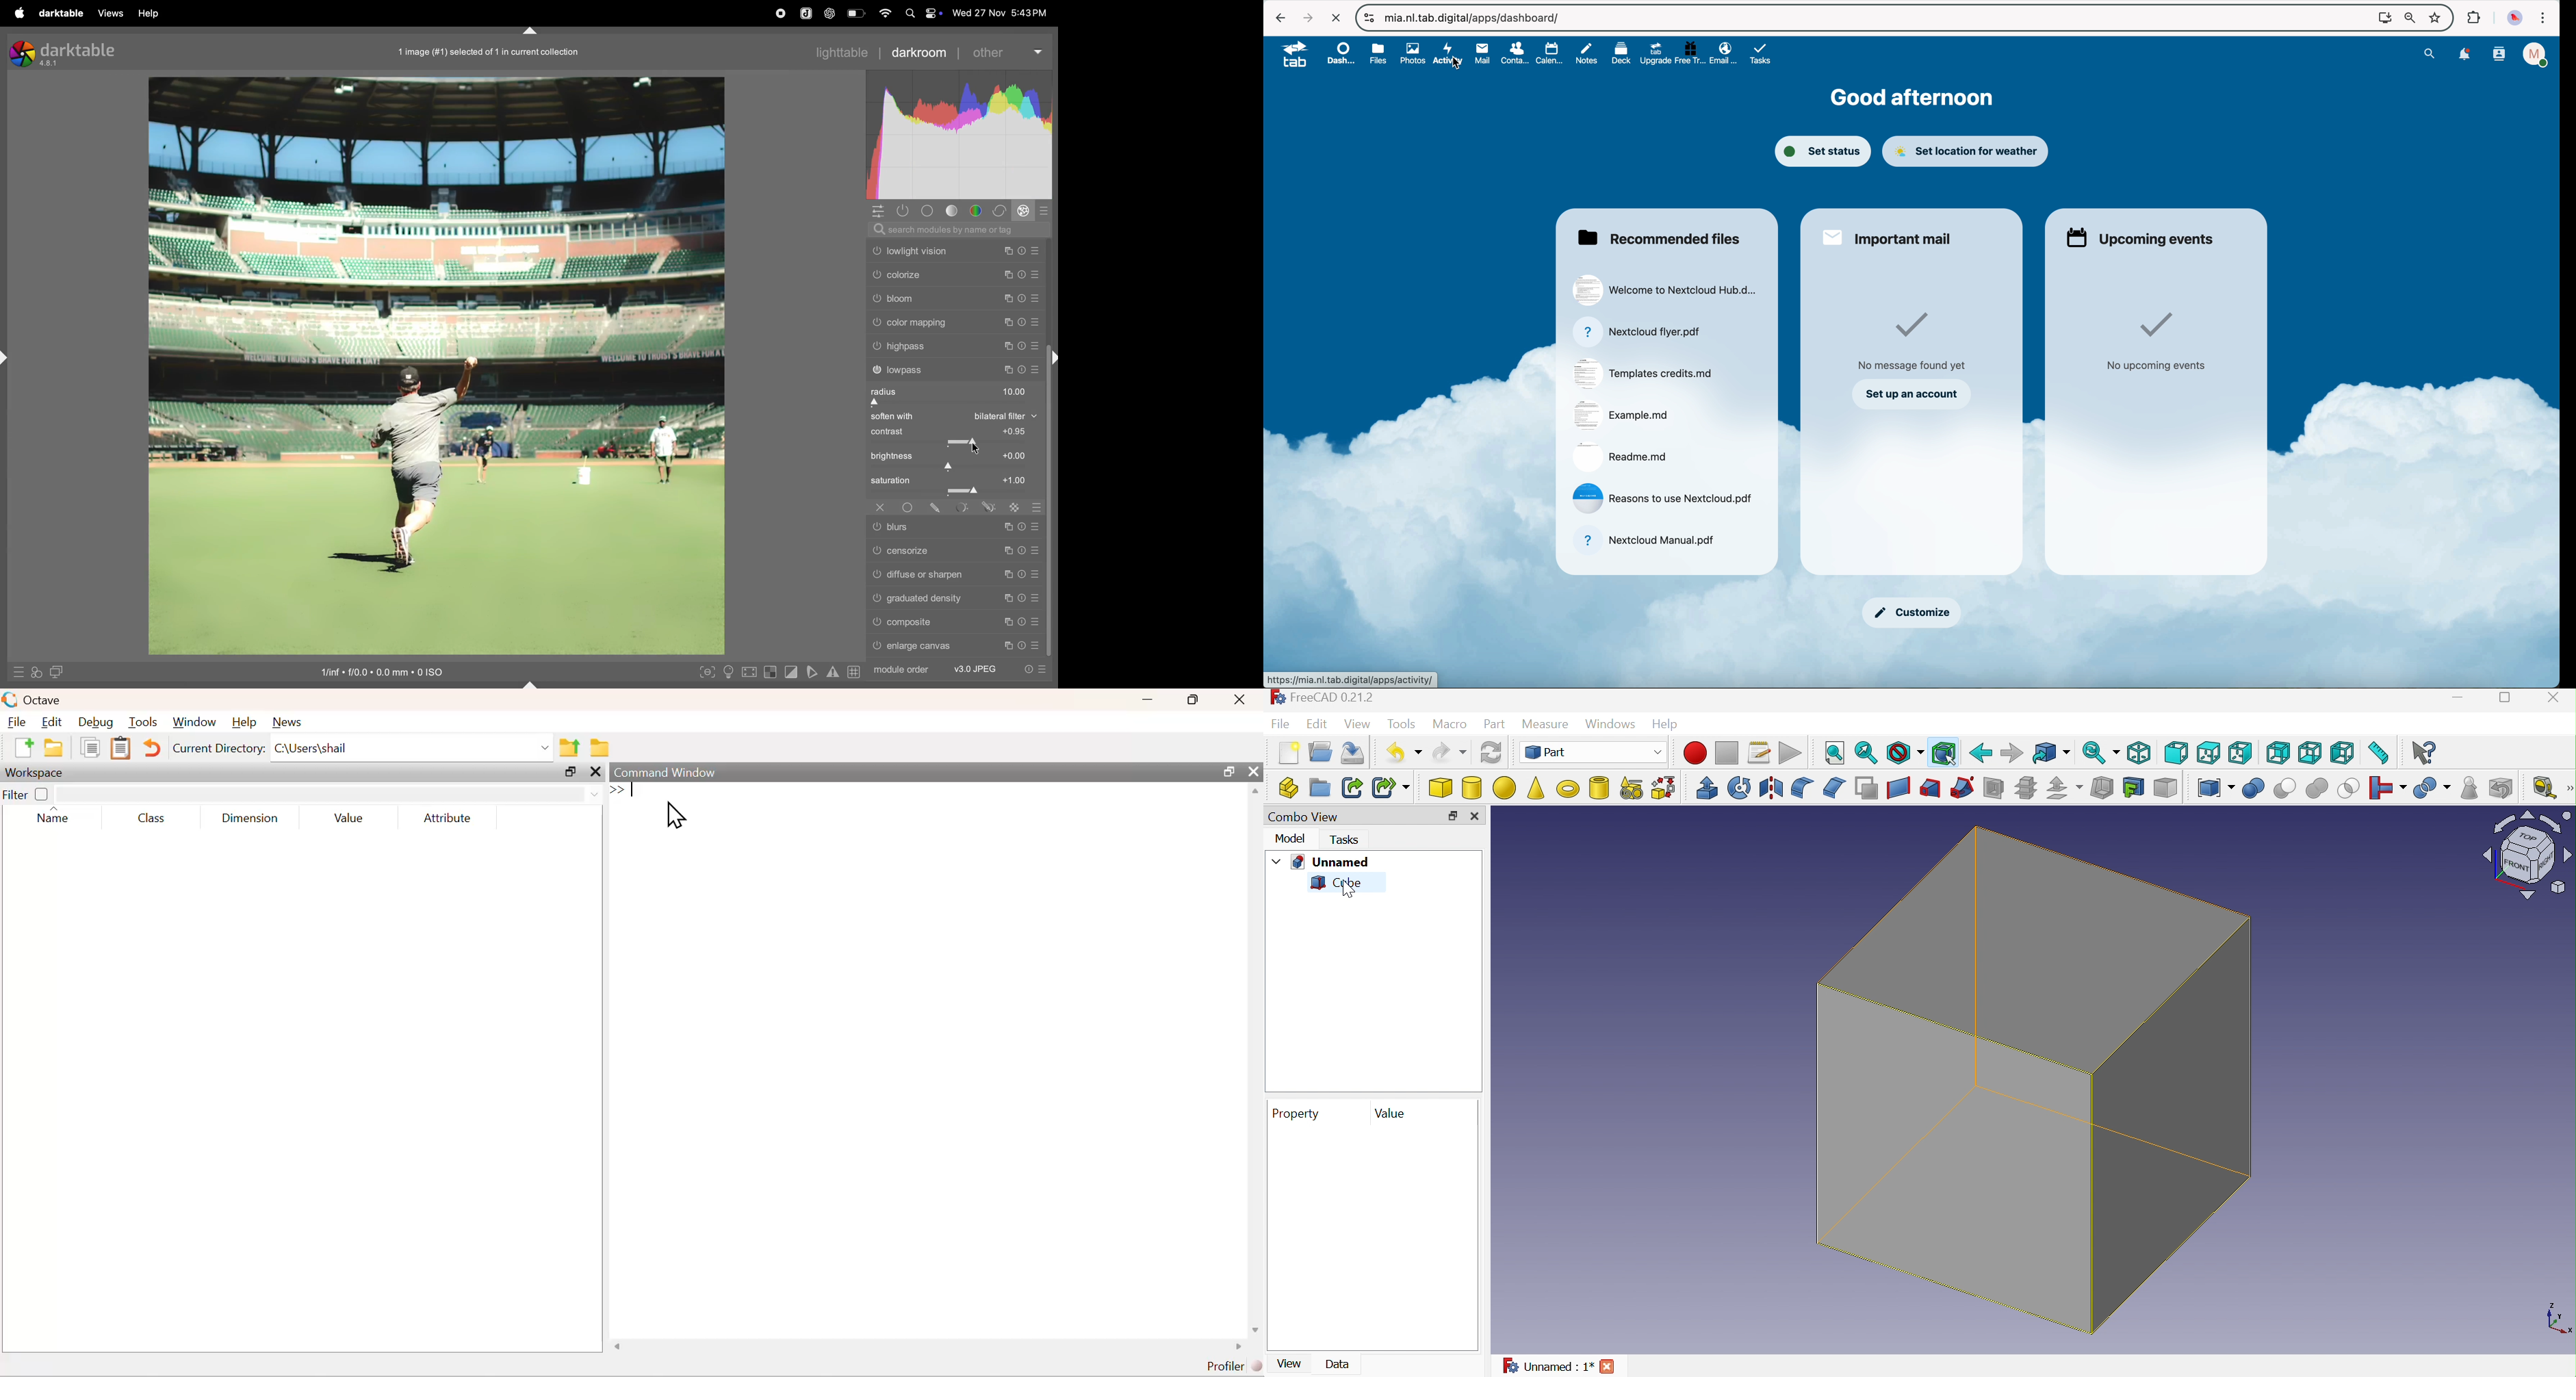 This screenshot has width=2576, height=1400. I want to click on cancel, so click(1336, 19).